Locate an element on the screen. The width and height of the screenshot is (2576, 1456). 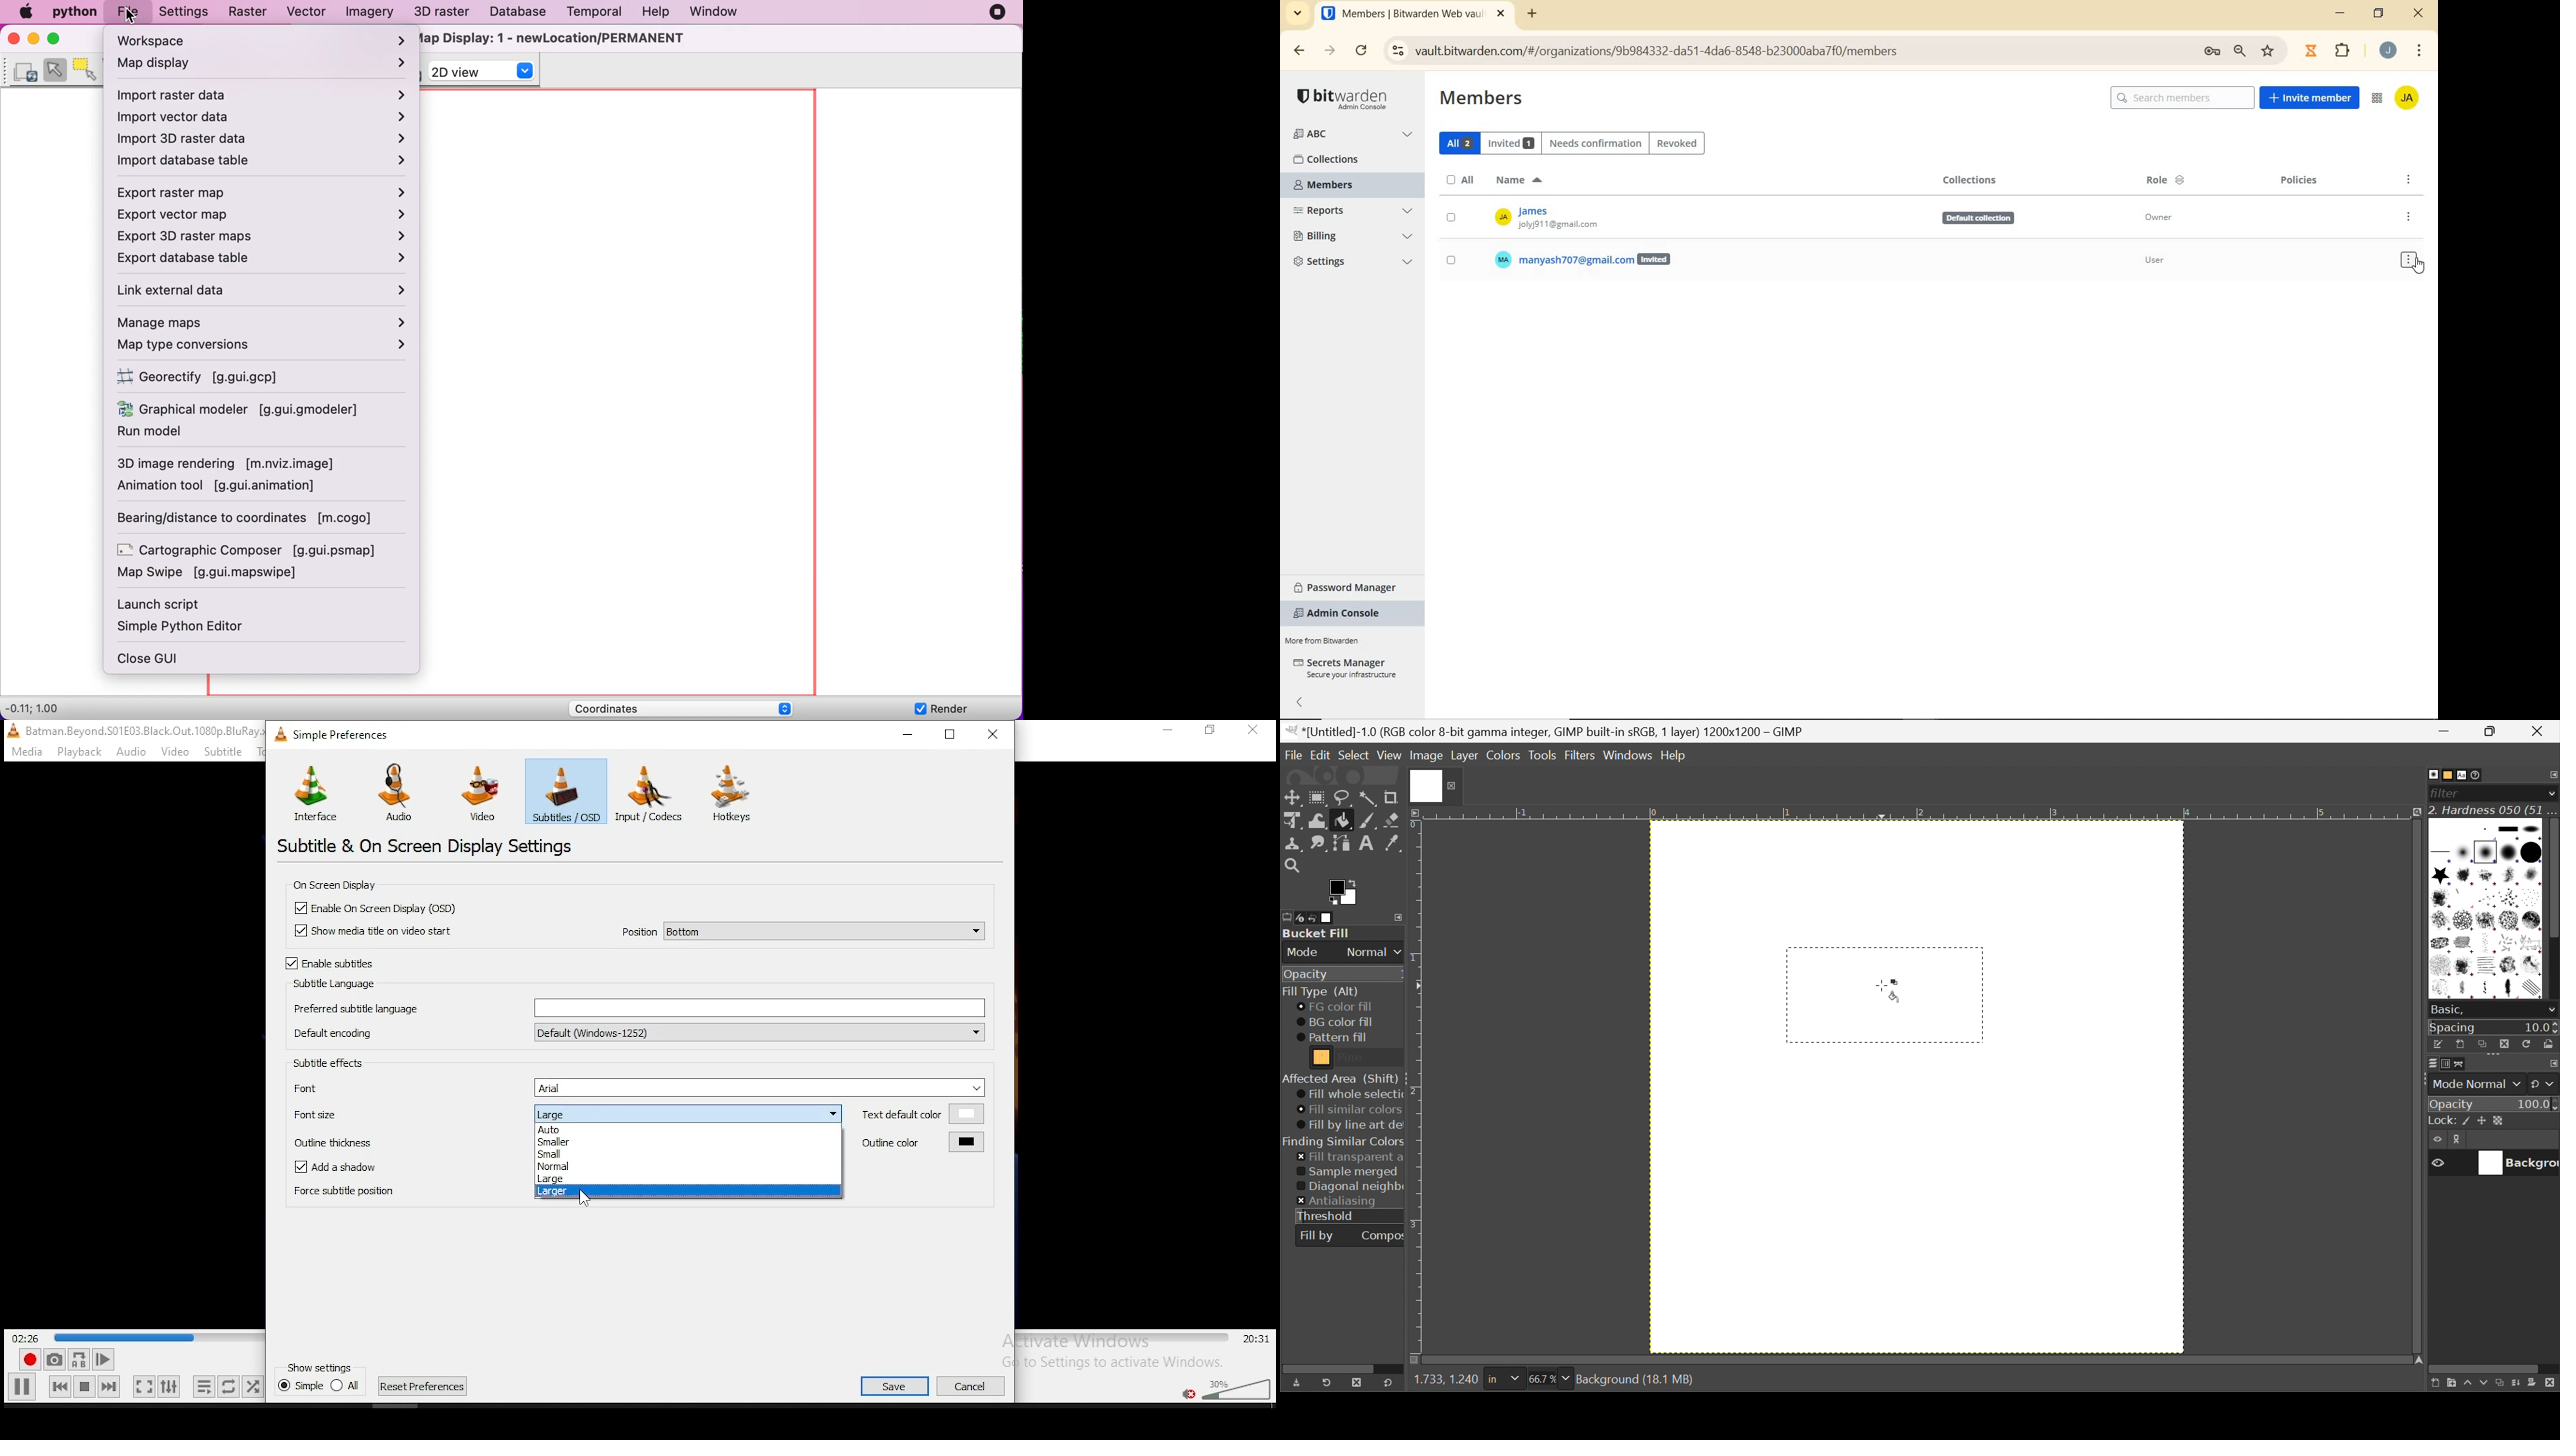
previous media in playlist, skips backward when held is located at coordinates (60, 1386).